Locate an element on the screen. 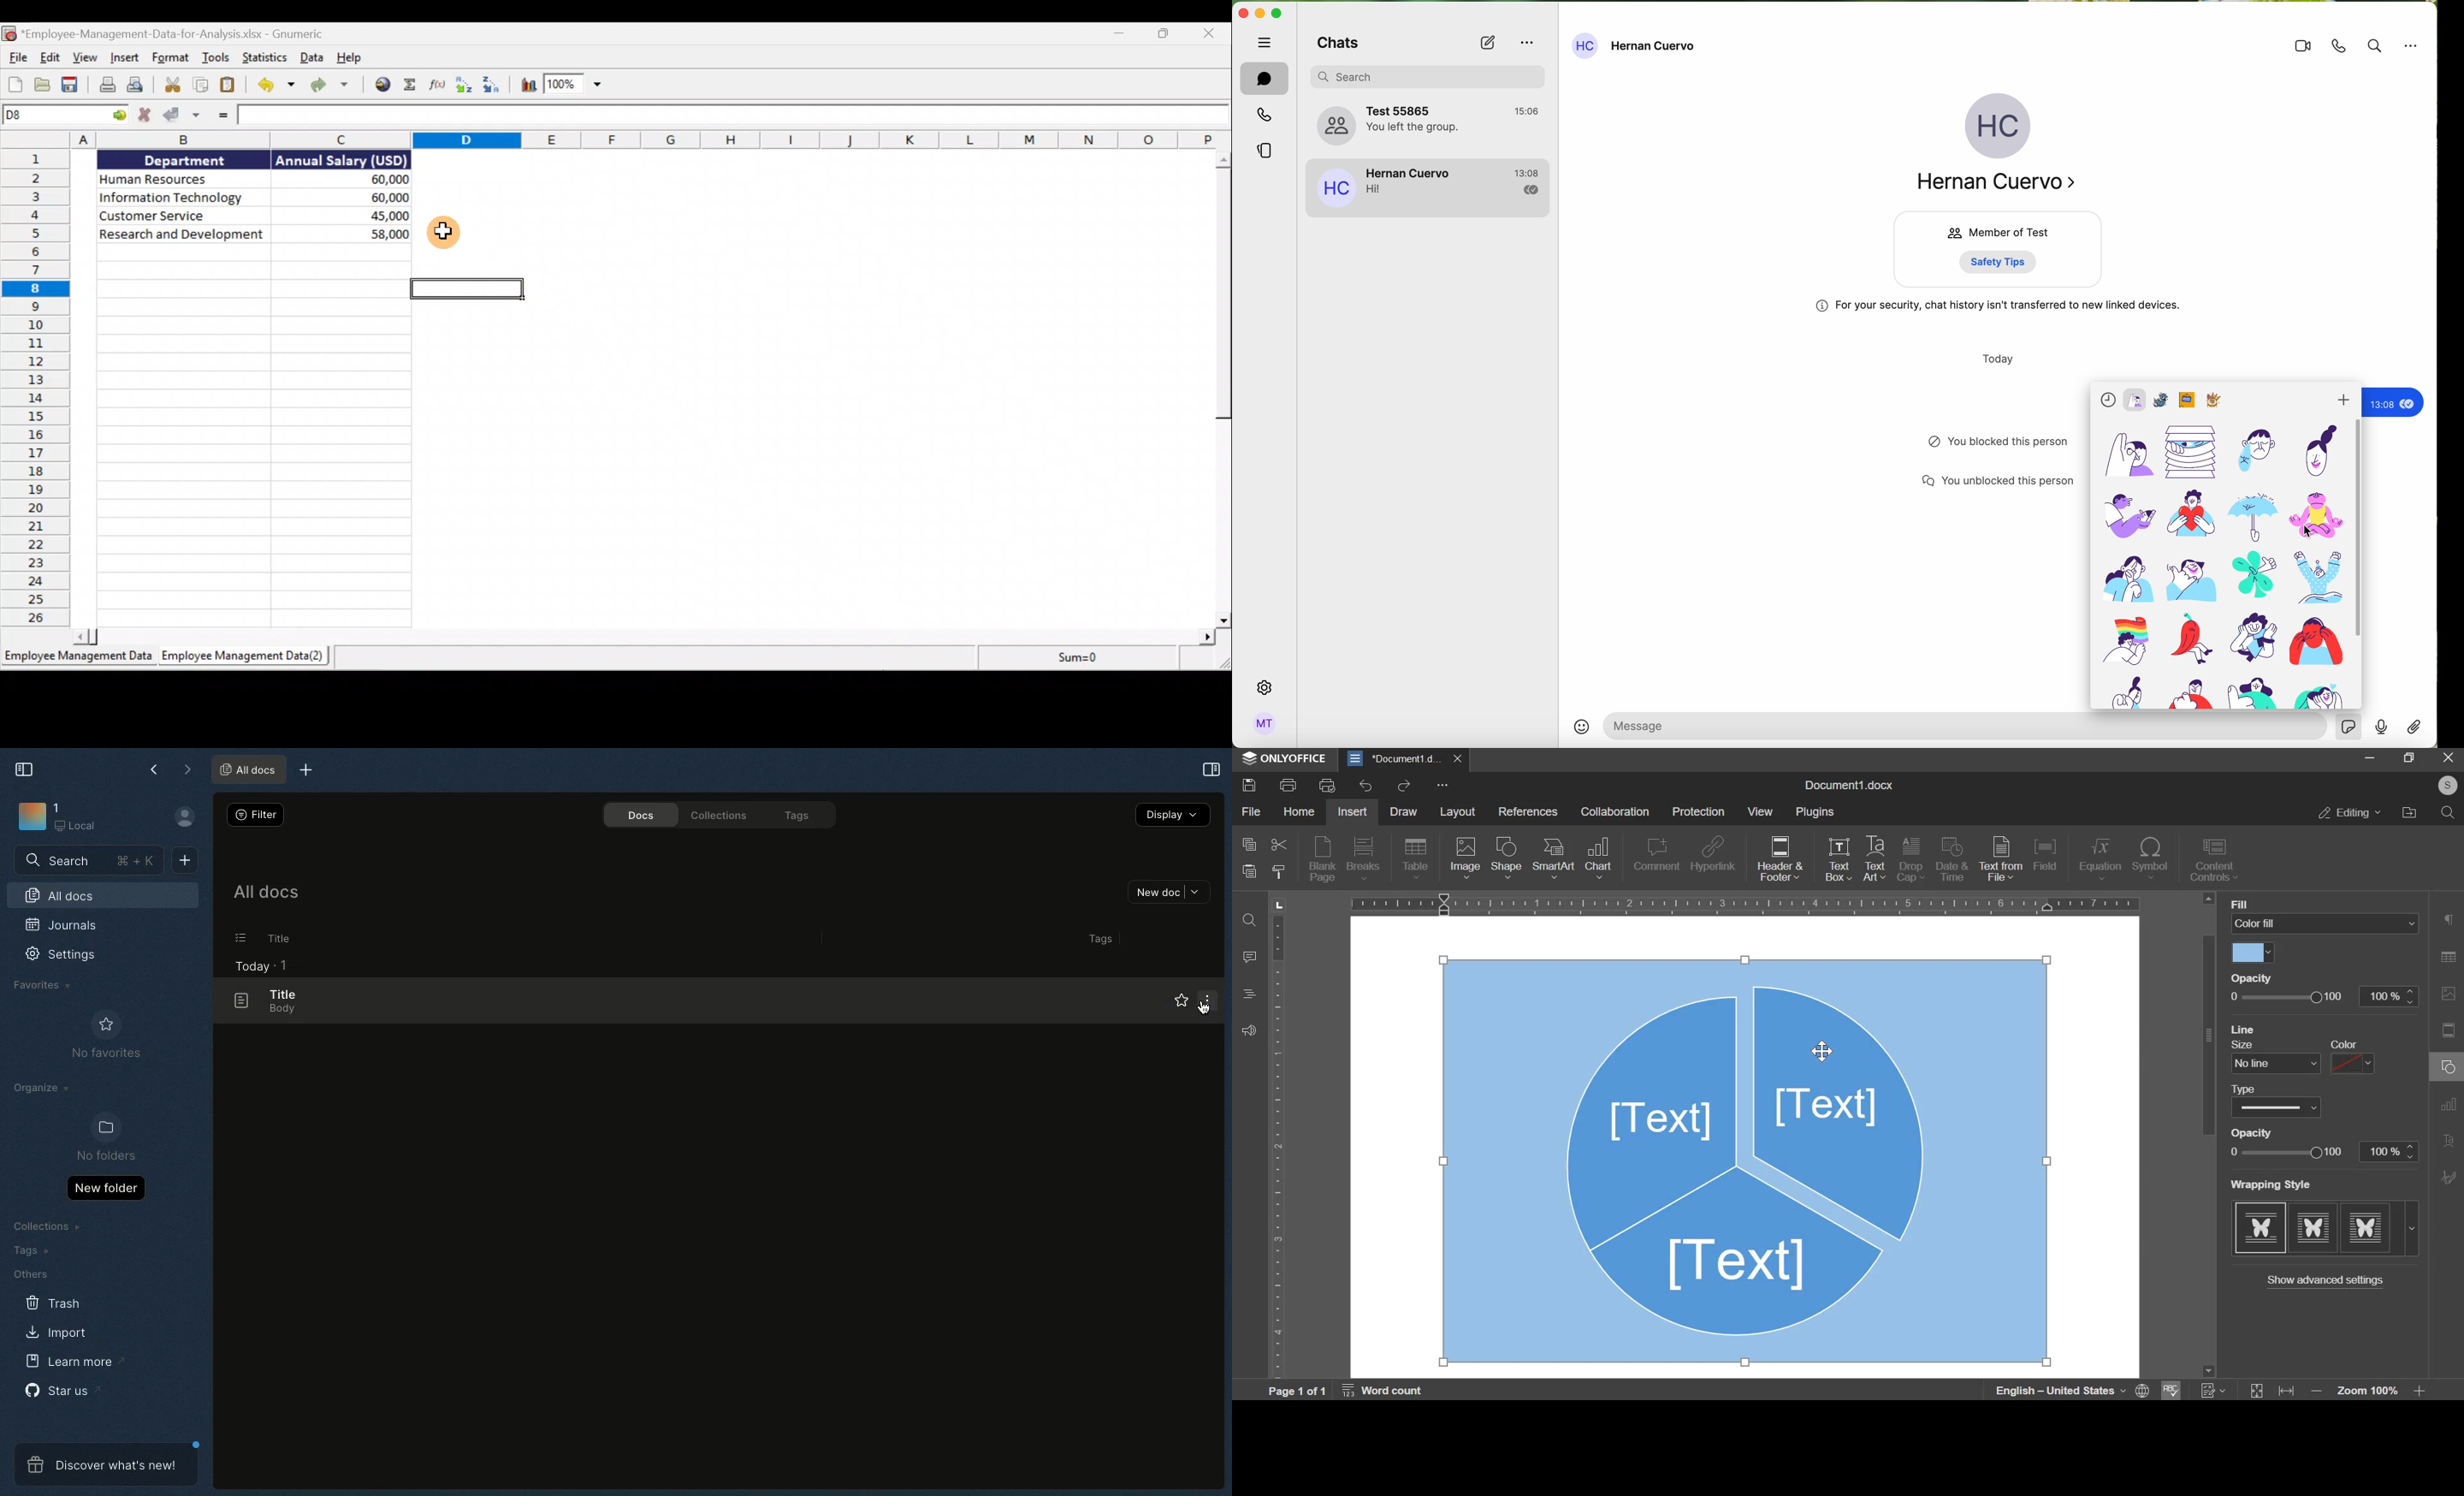 The width and height of the screenshot is (2464, 1512). Discover what's new is located at coordinates (106, 1464).